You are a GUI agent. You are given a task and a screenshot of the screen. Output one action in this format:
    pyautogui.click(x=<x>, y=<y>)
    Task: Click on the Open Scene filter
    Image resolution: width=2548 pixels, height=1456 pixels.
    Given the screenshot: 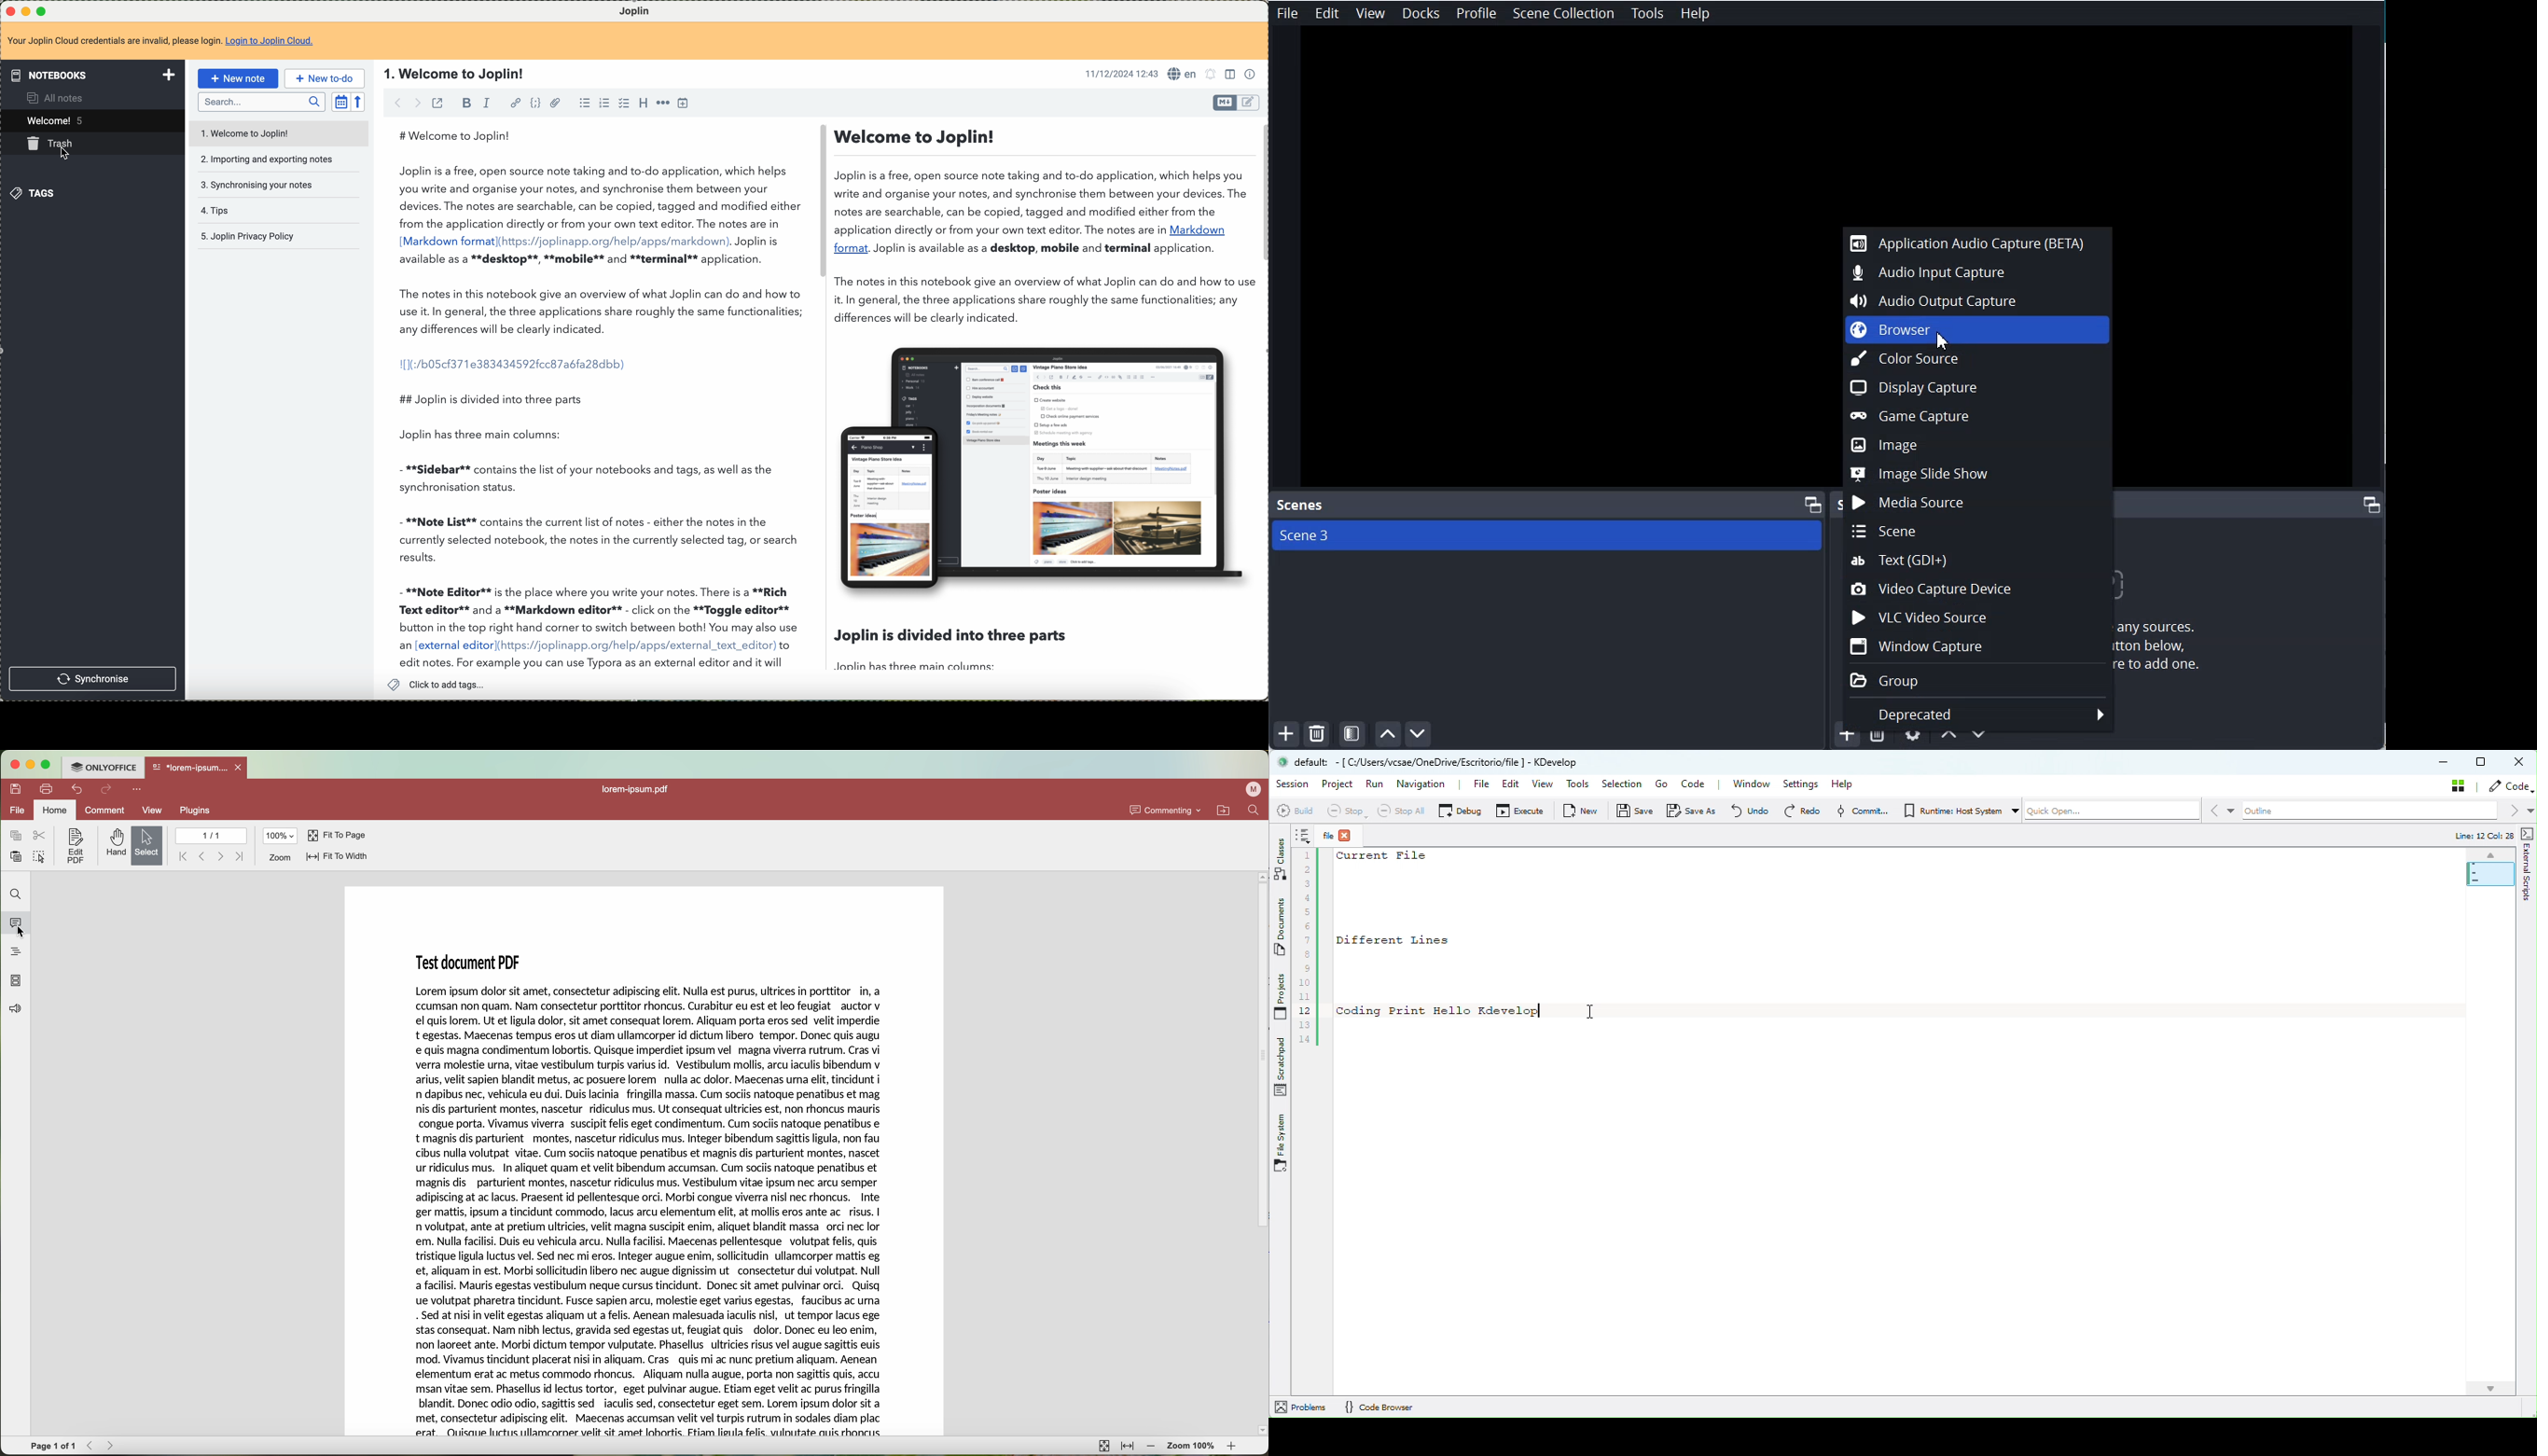 What is the action you would take?
    pyautogui.click(x=1352, y=734)
    